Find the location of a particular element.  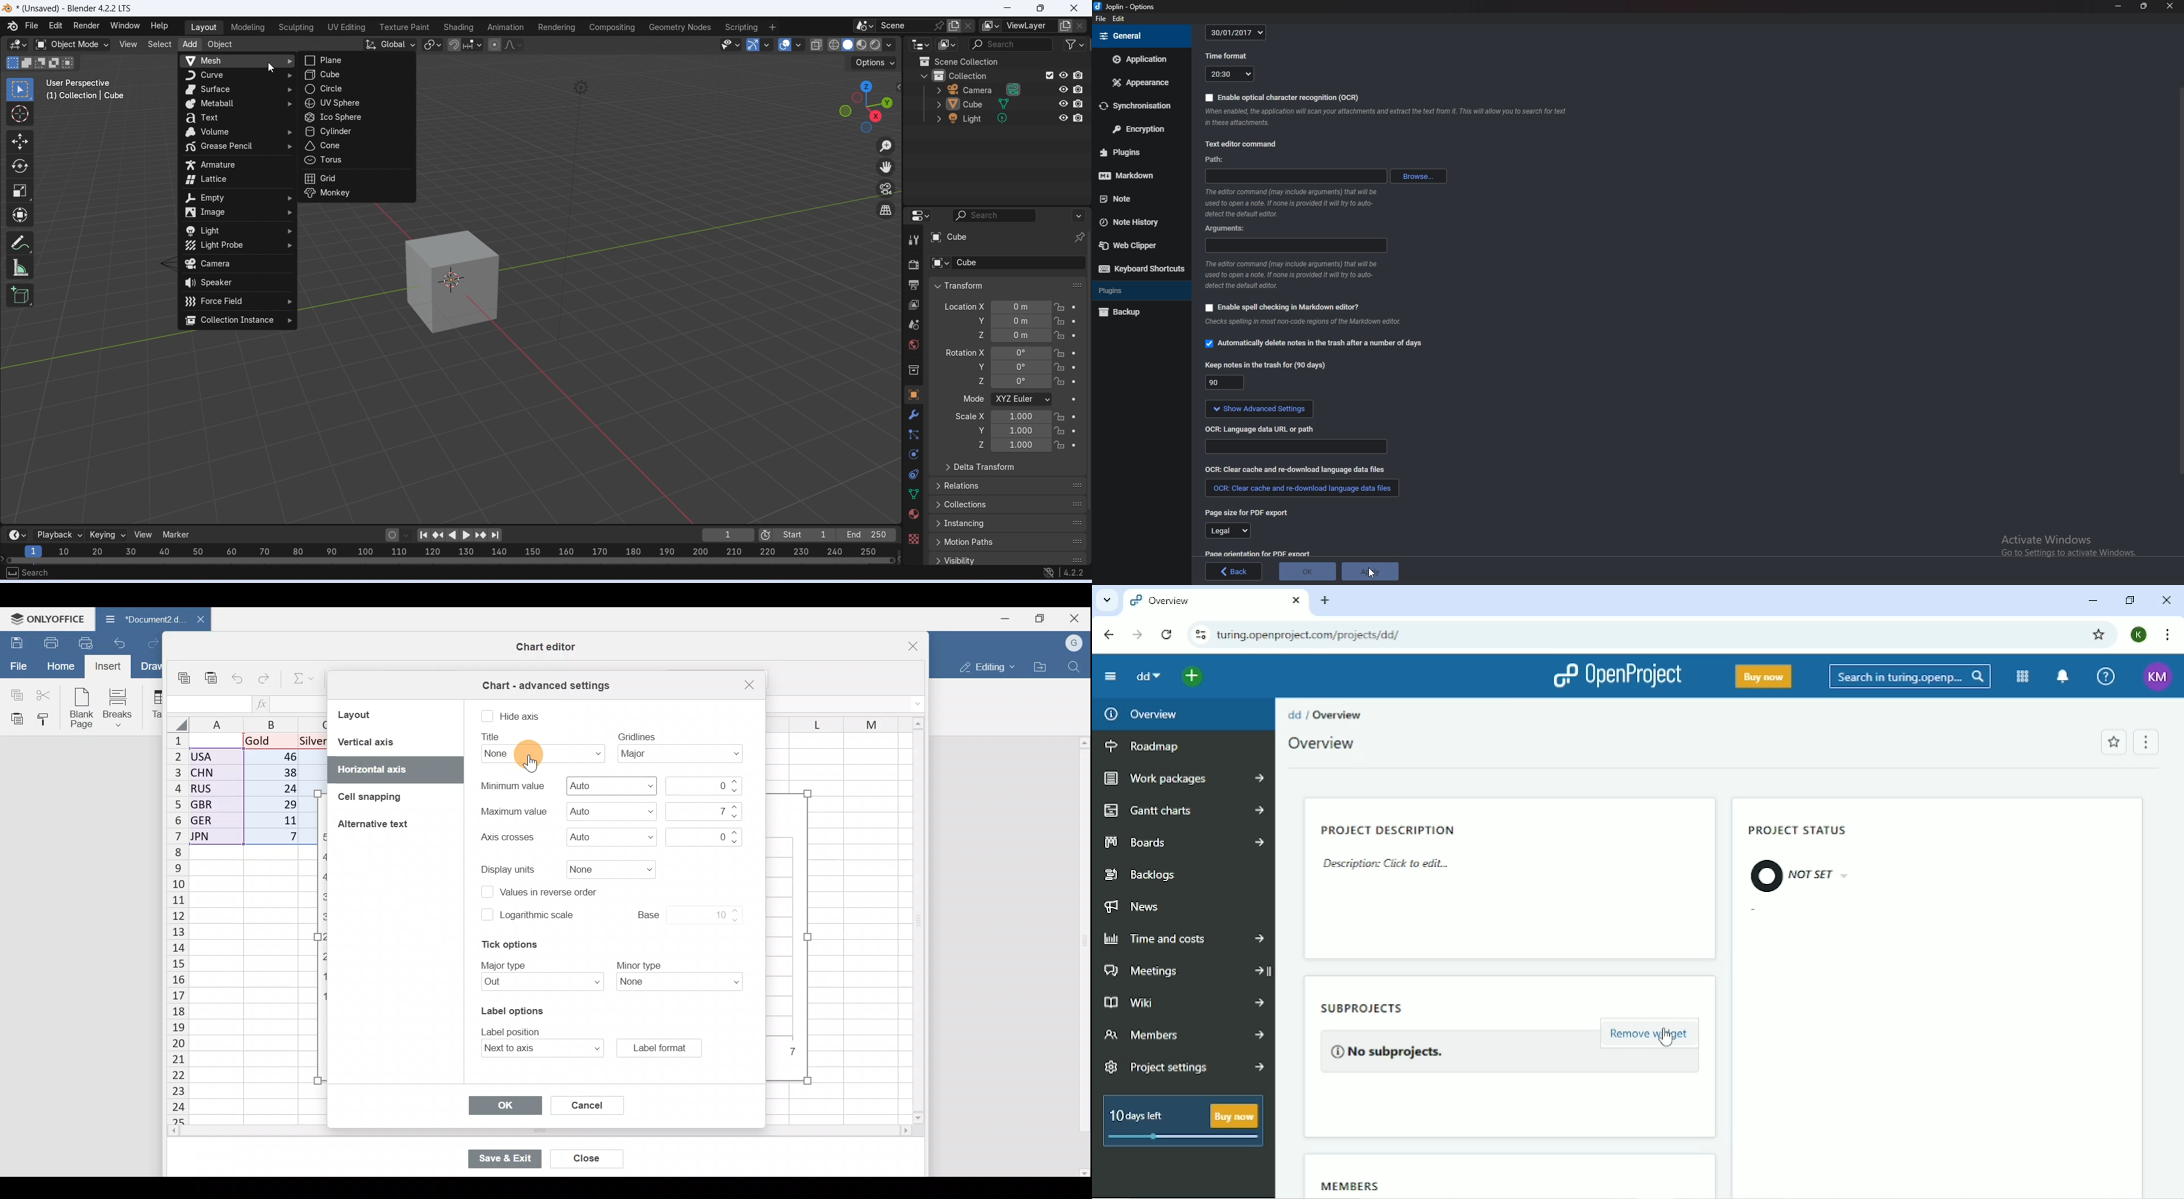

checkbox is located at coordinates (486, 914).